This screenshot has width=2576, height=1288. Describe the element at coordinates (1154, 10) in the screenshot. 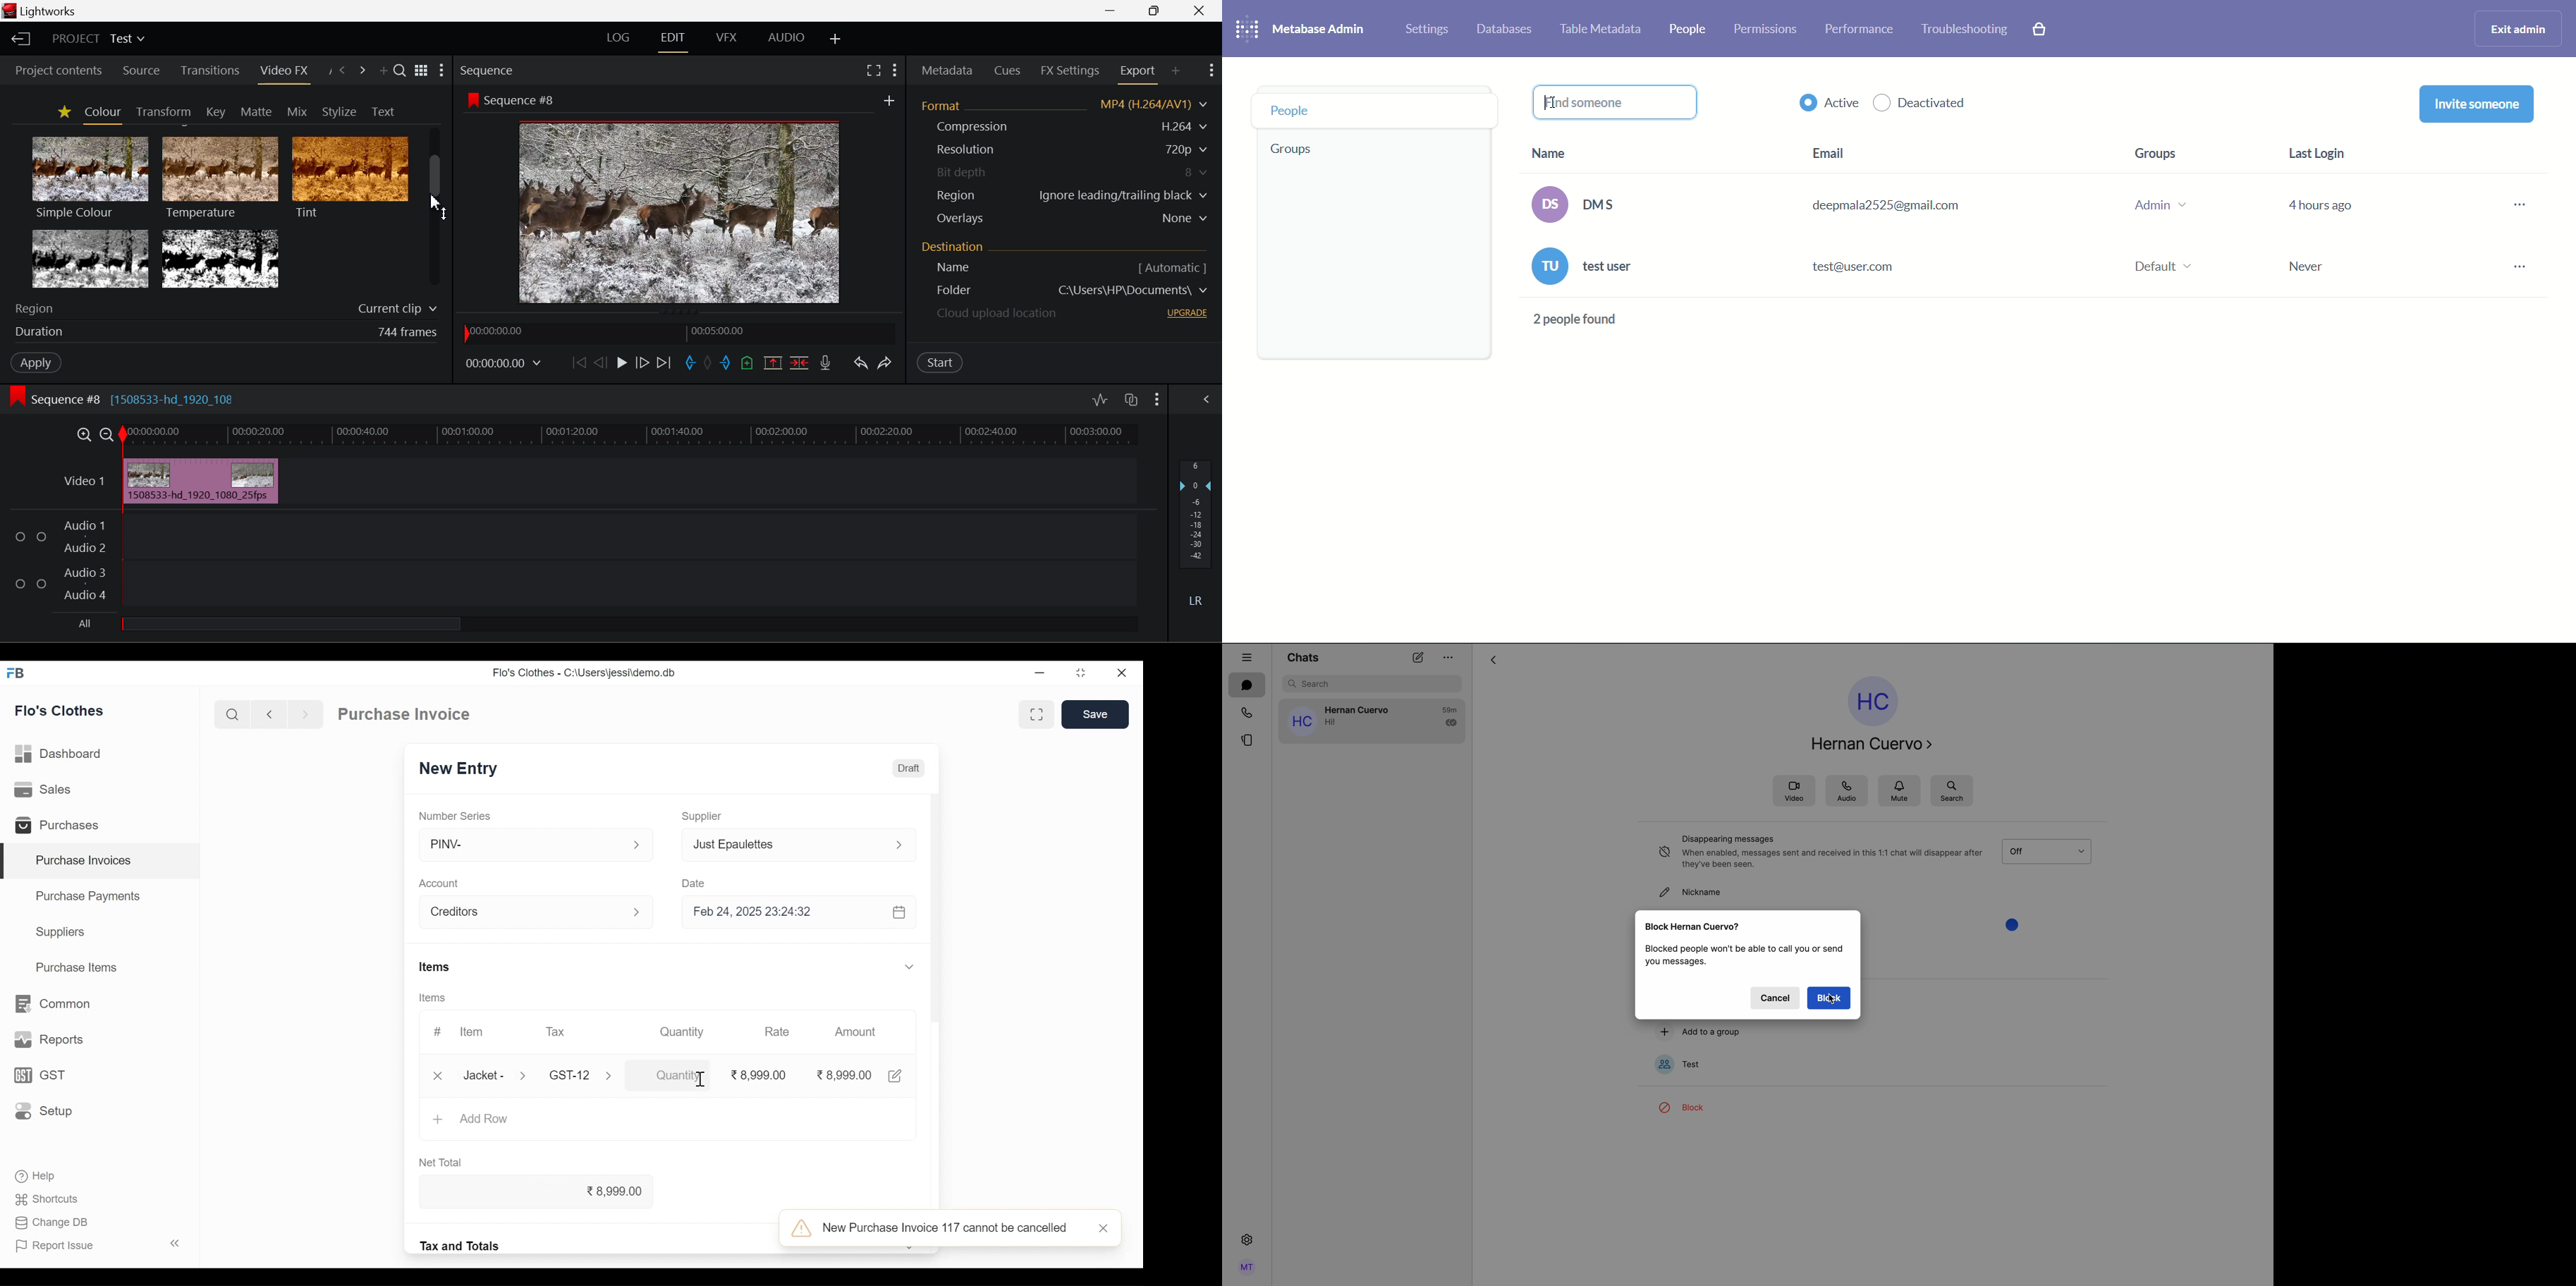

I see `Minimize` at that location.